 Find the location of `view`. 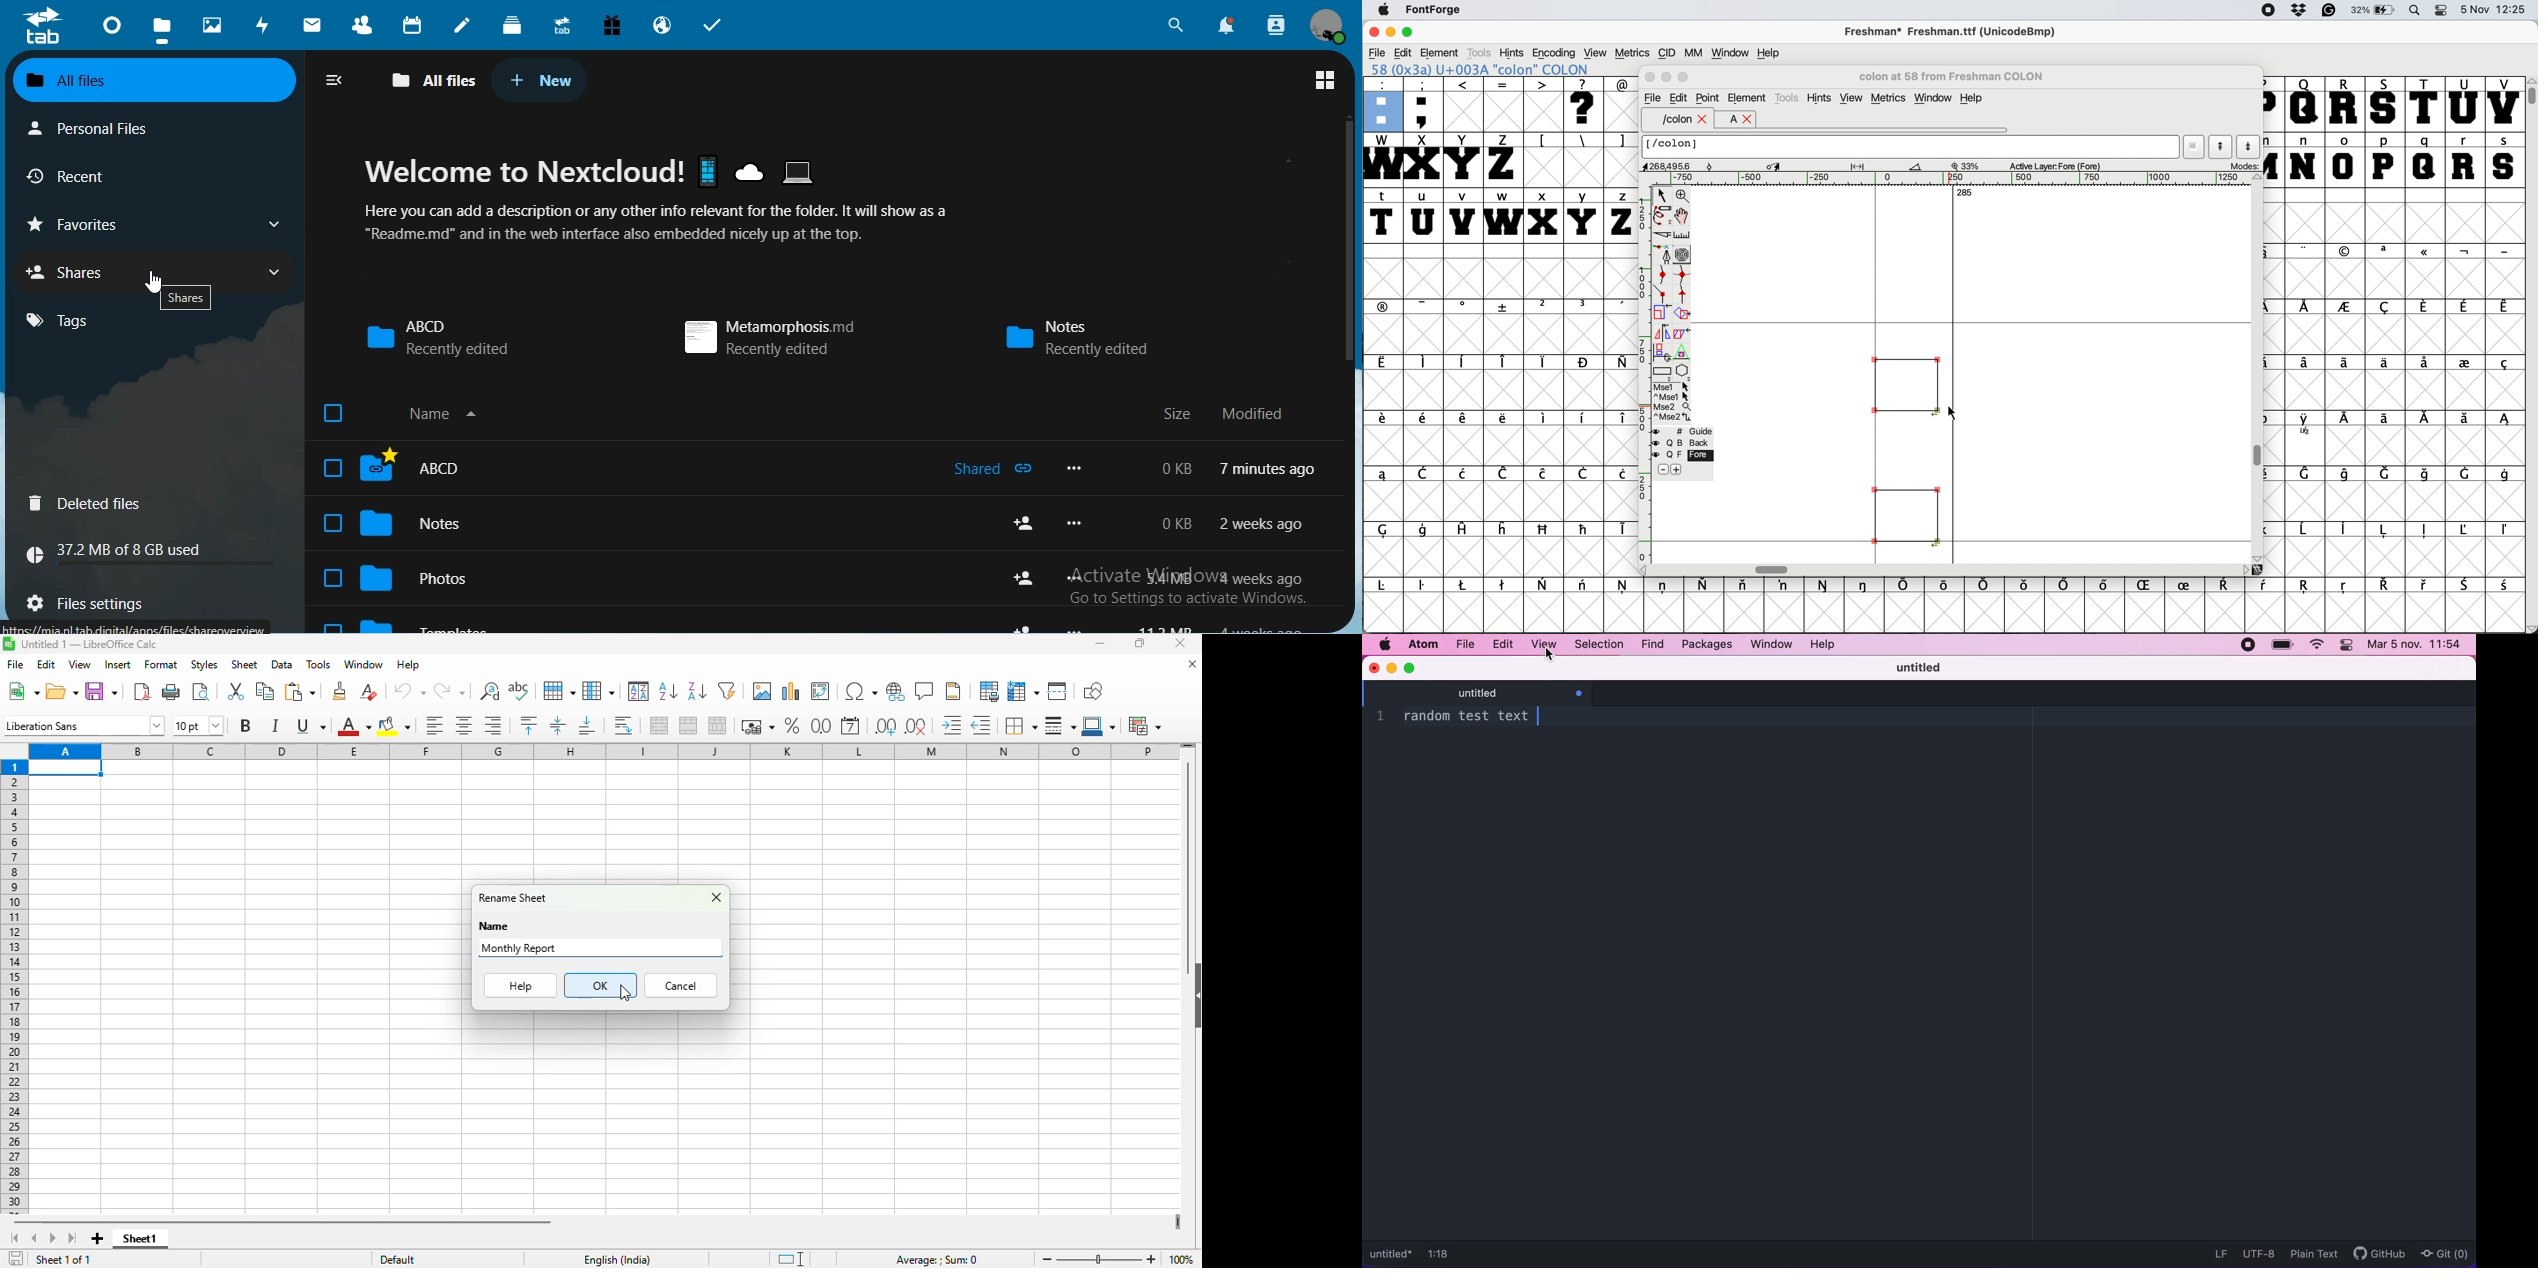

view is located at coordinates (1851, 98).